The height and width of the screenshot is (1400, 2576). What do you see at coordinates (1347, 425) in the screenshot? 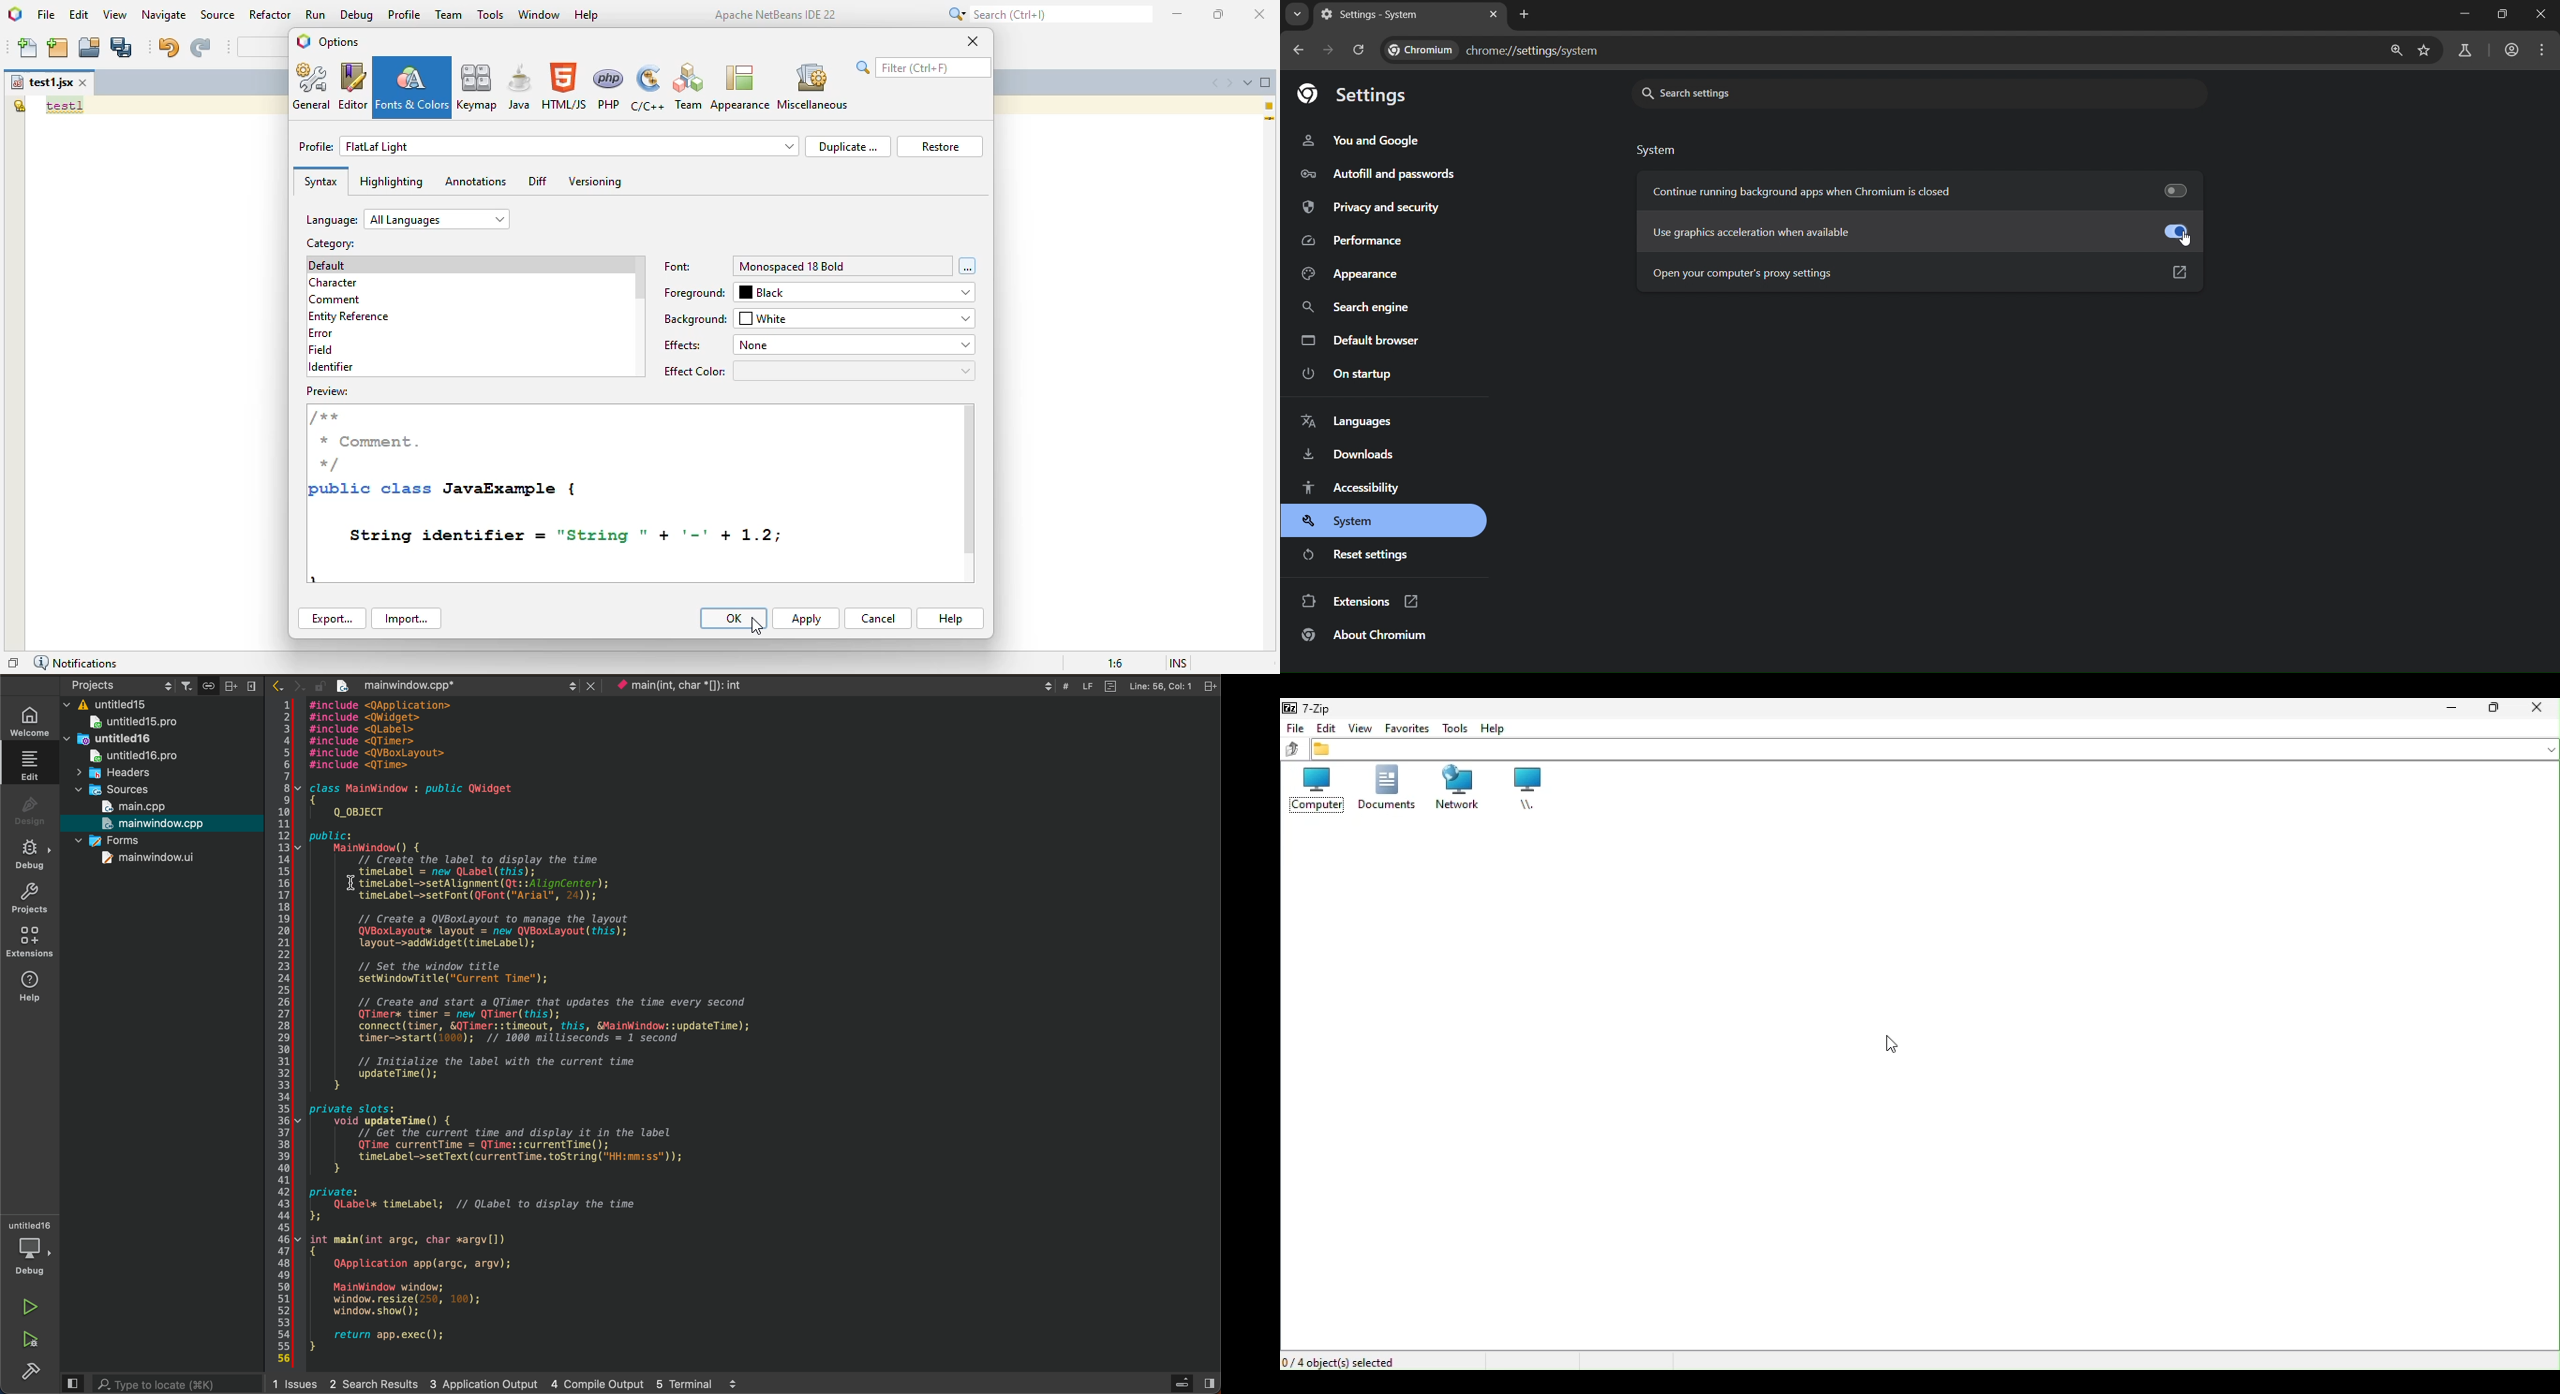
I see `languages` at bounding box center [1347, 425].